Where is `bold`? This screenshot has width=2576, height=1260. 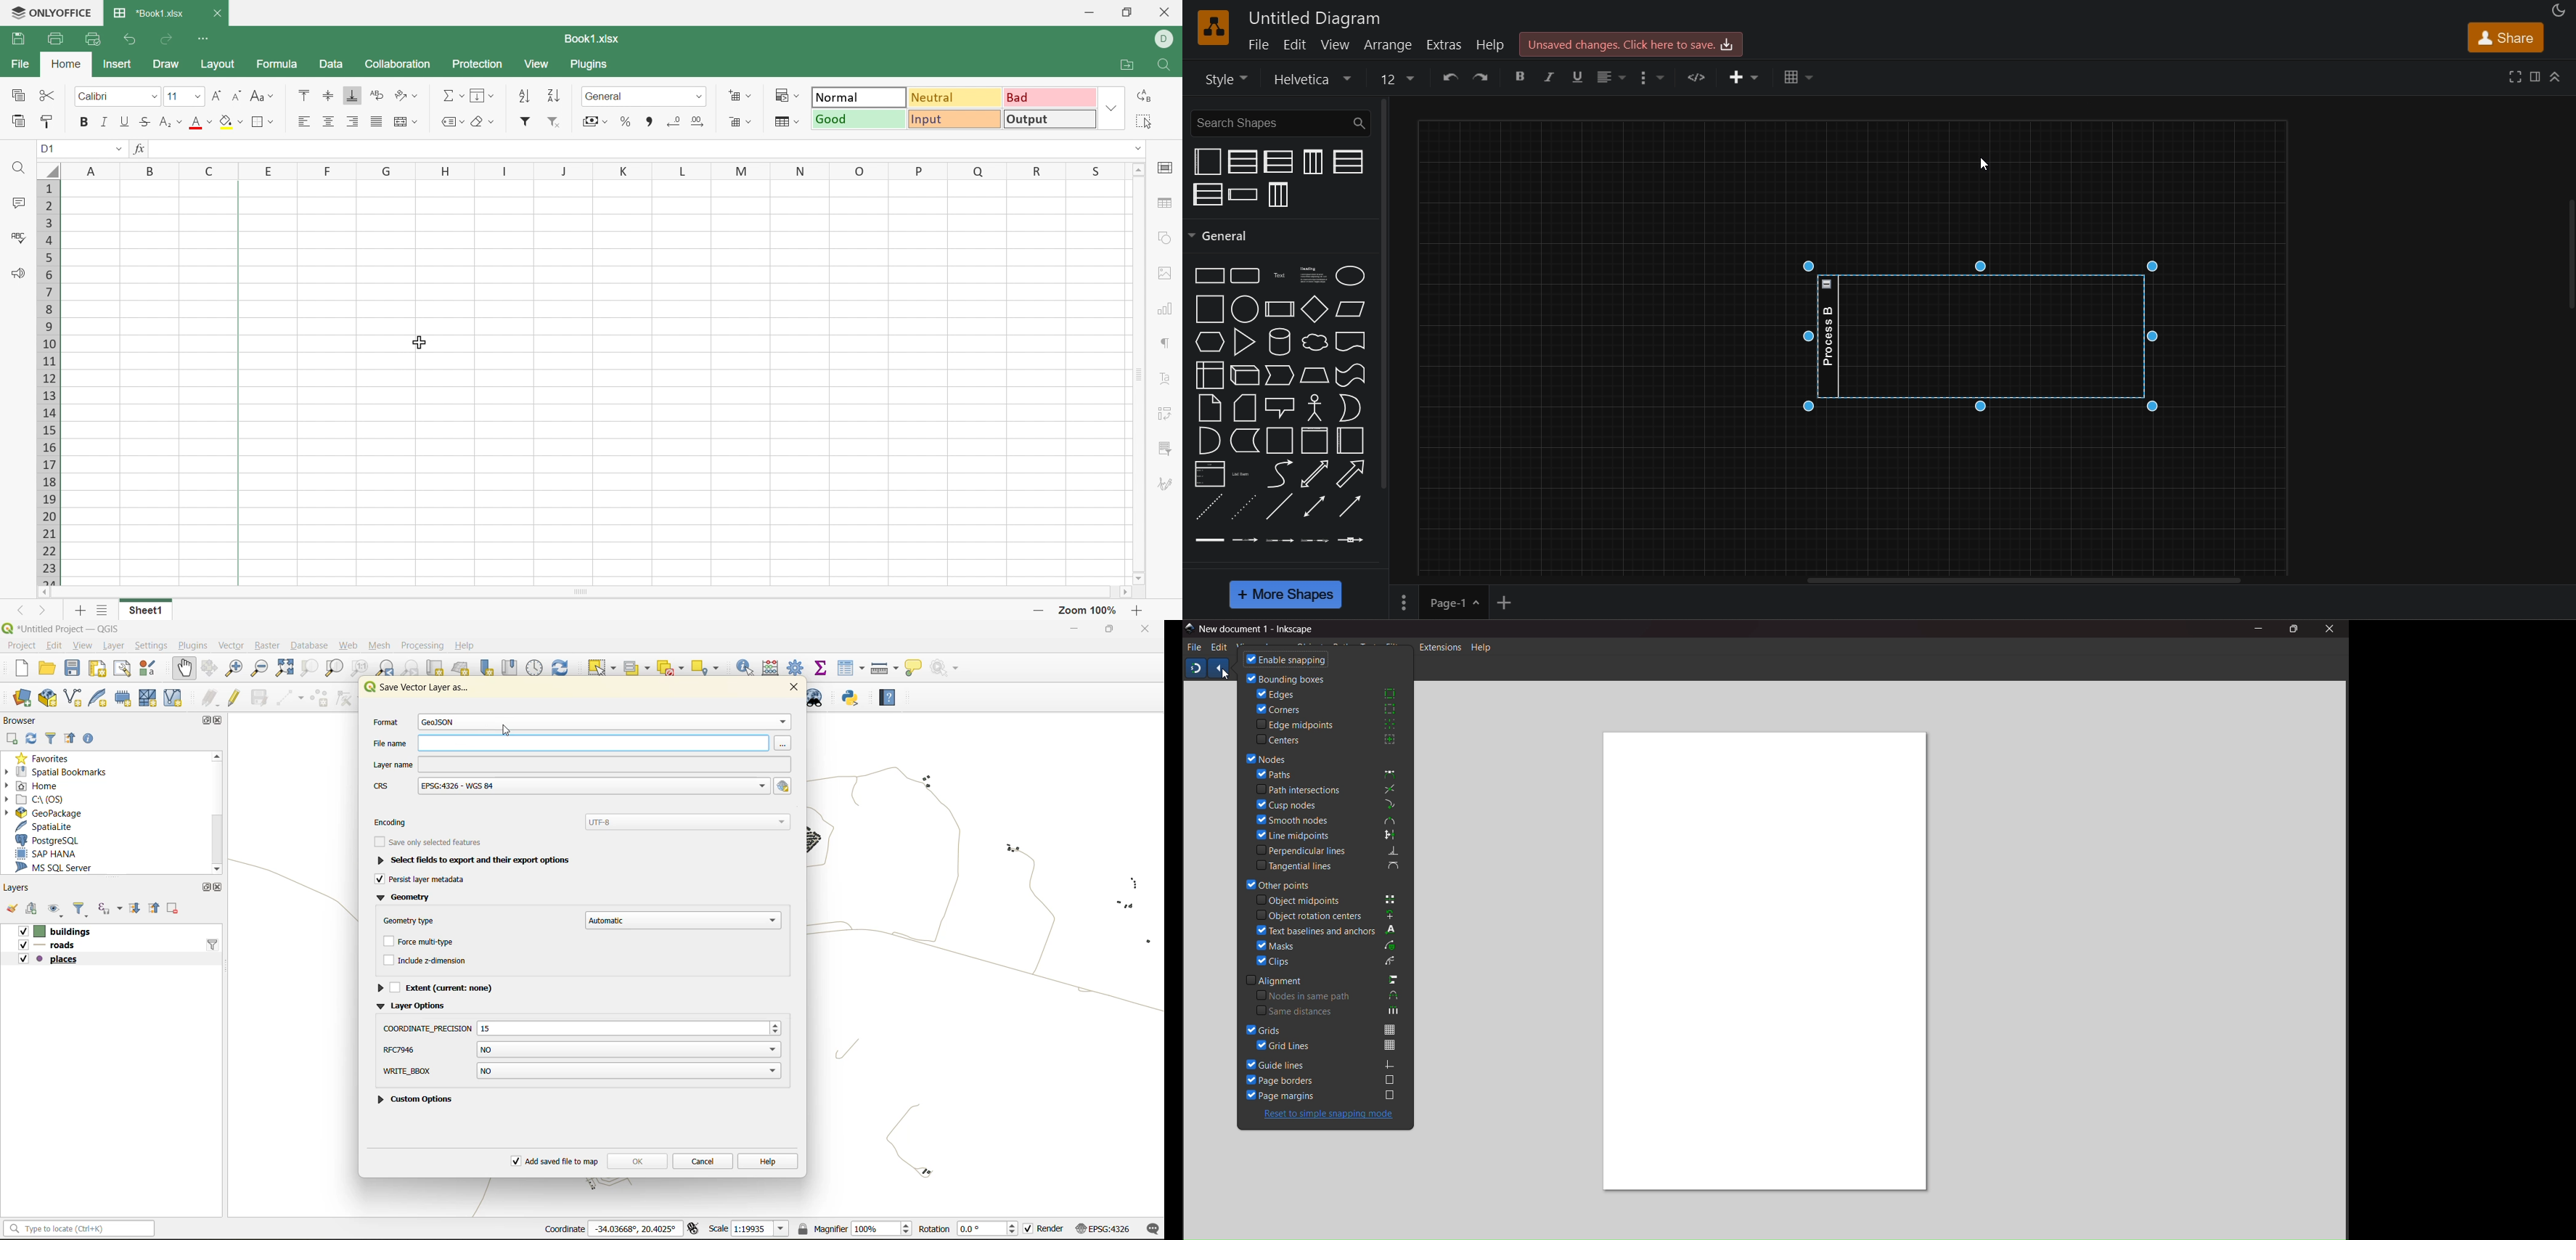 bold is located at coordinates (1521, 77).